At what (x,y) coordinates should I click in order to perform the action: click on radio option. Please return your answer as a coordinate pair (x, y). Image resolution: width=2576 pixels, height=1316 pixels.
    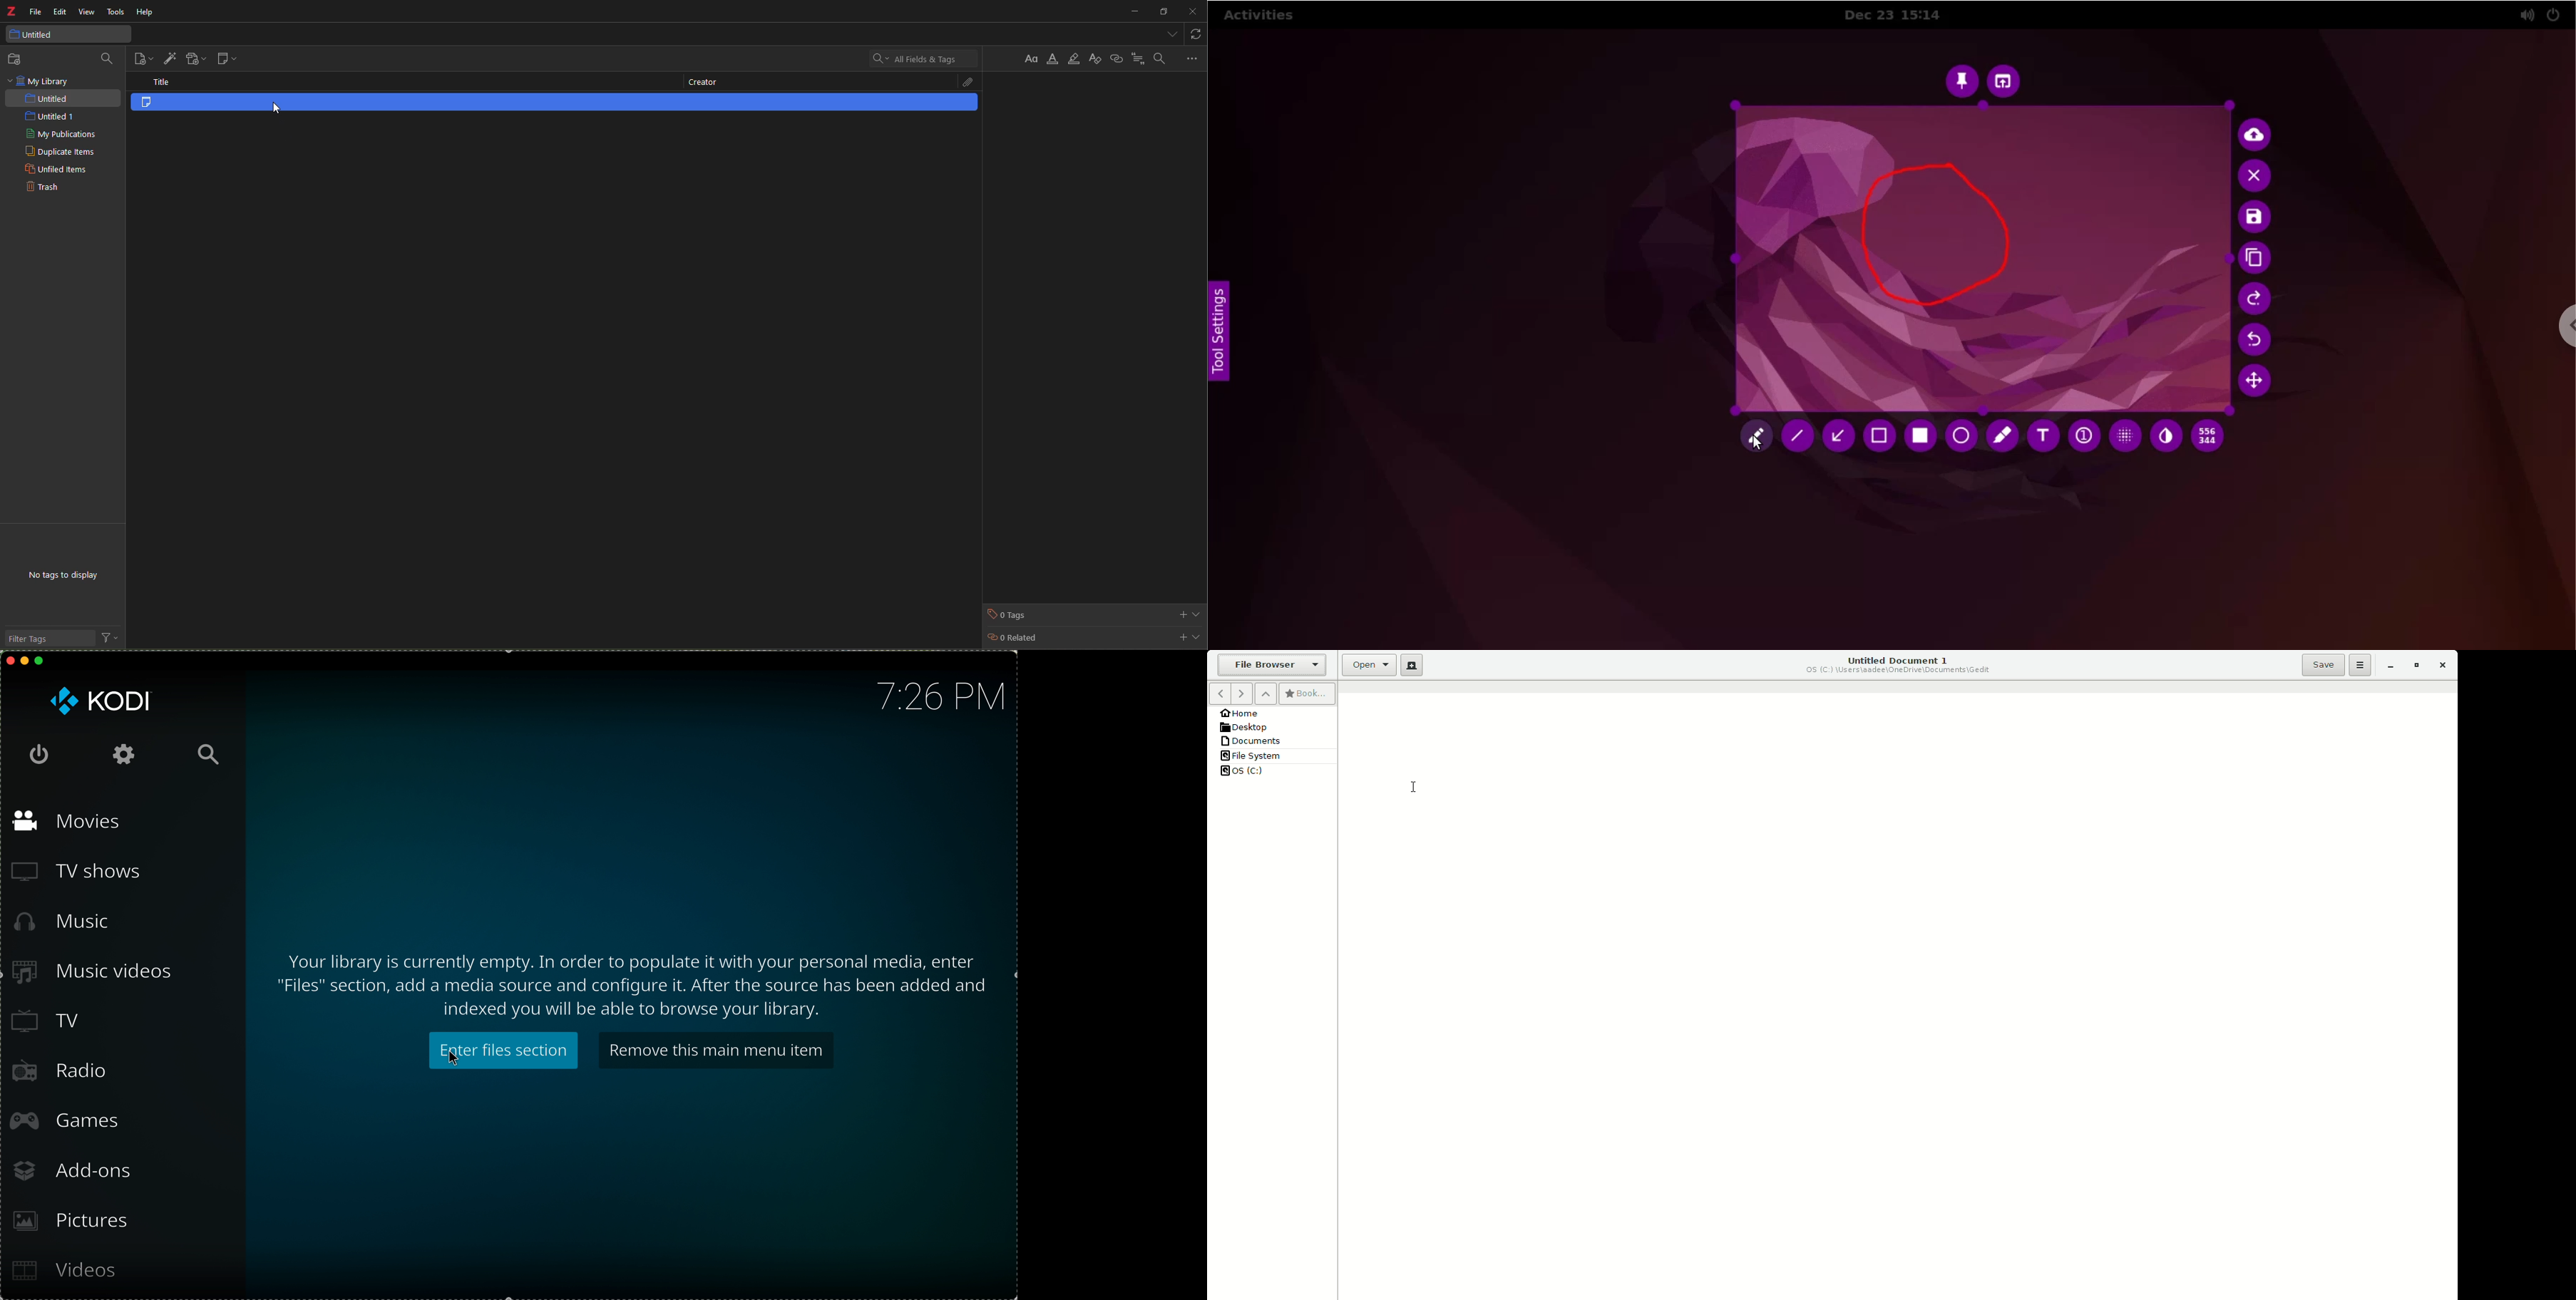
    Looking at the image, I should click on (56, 1070).